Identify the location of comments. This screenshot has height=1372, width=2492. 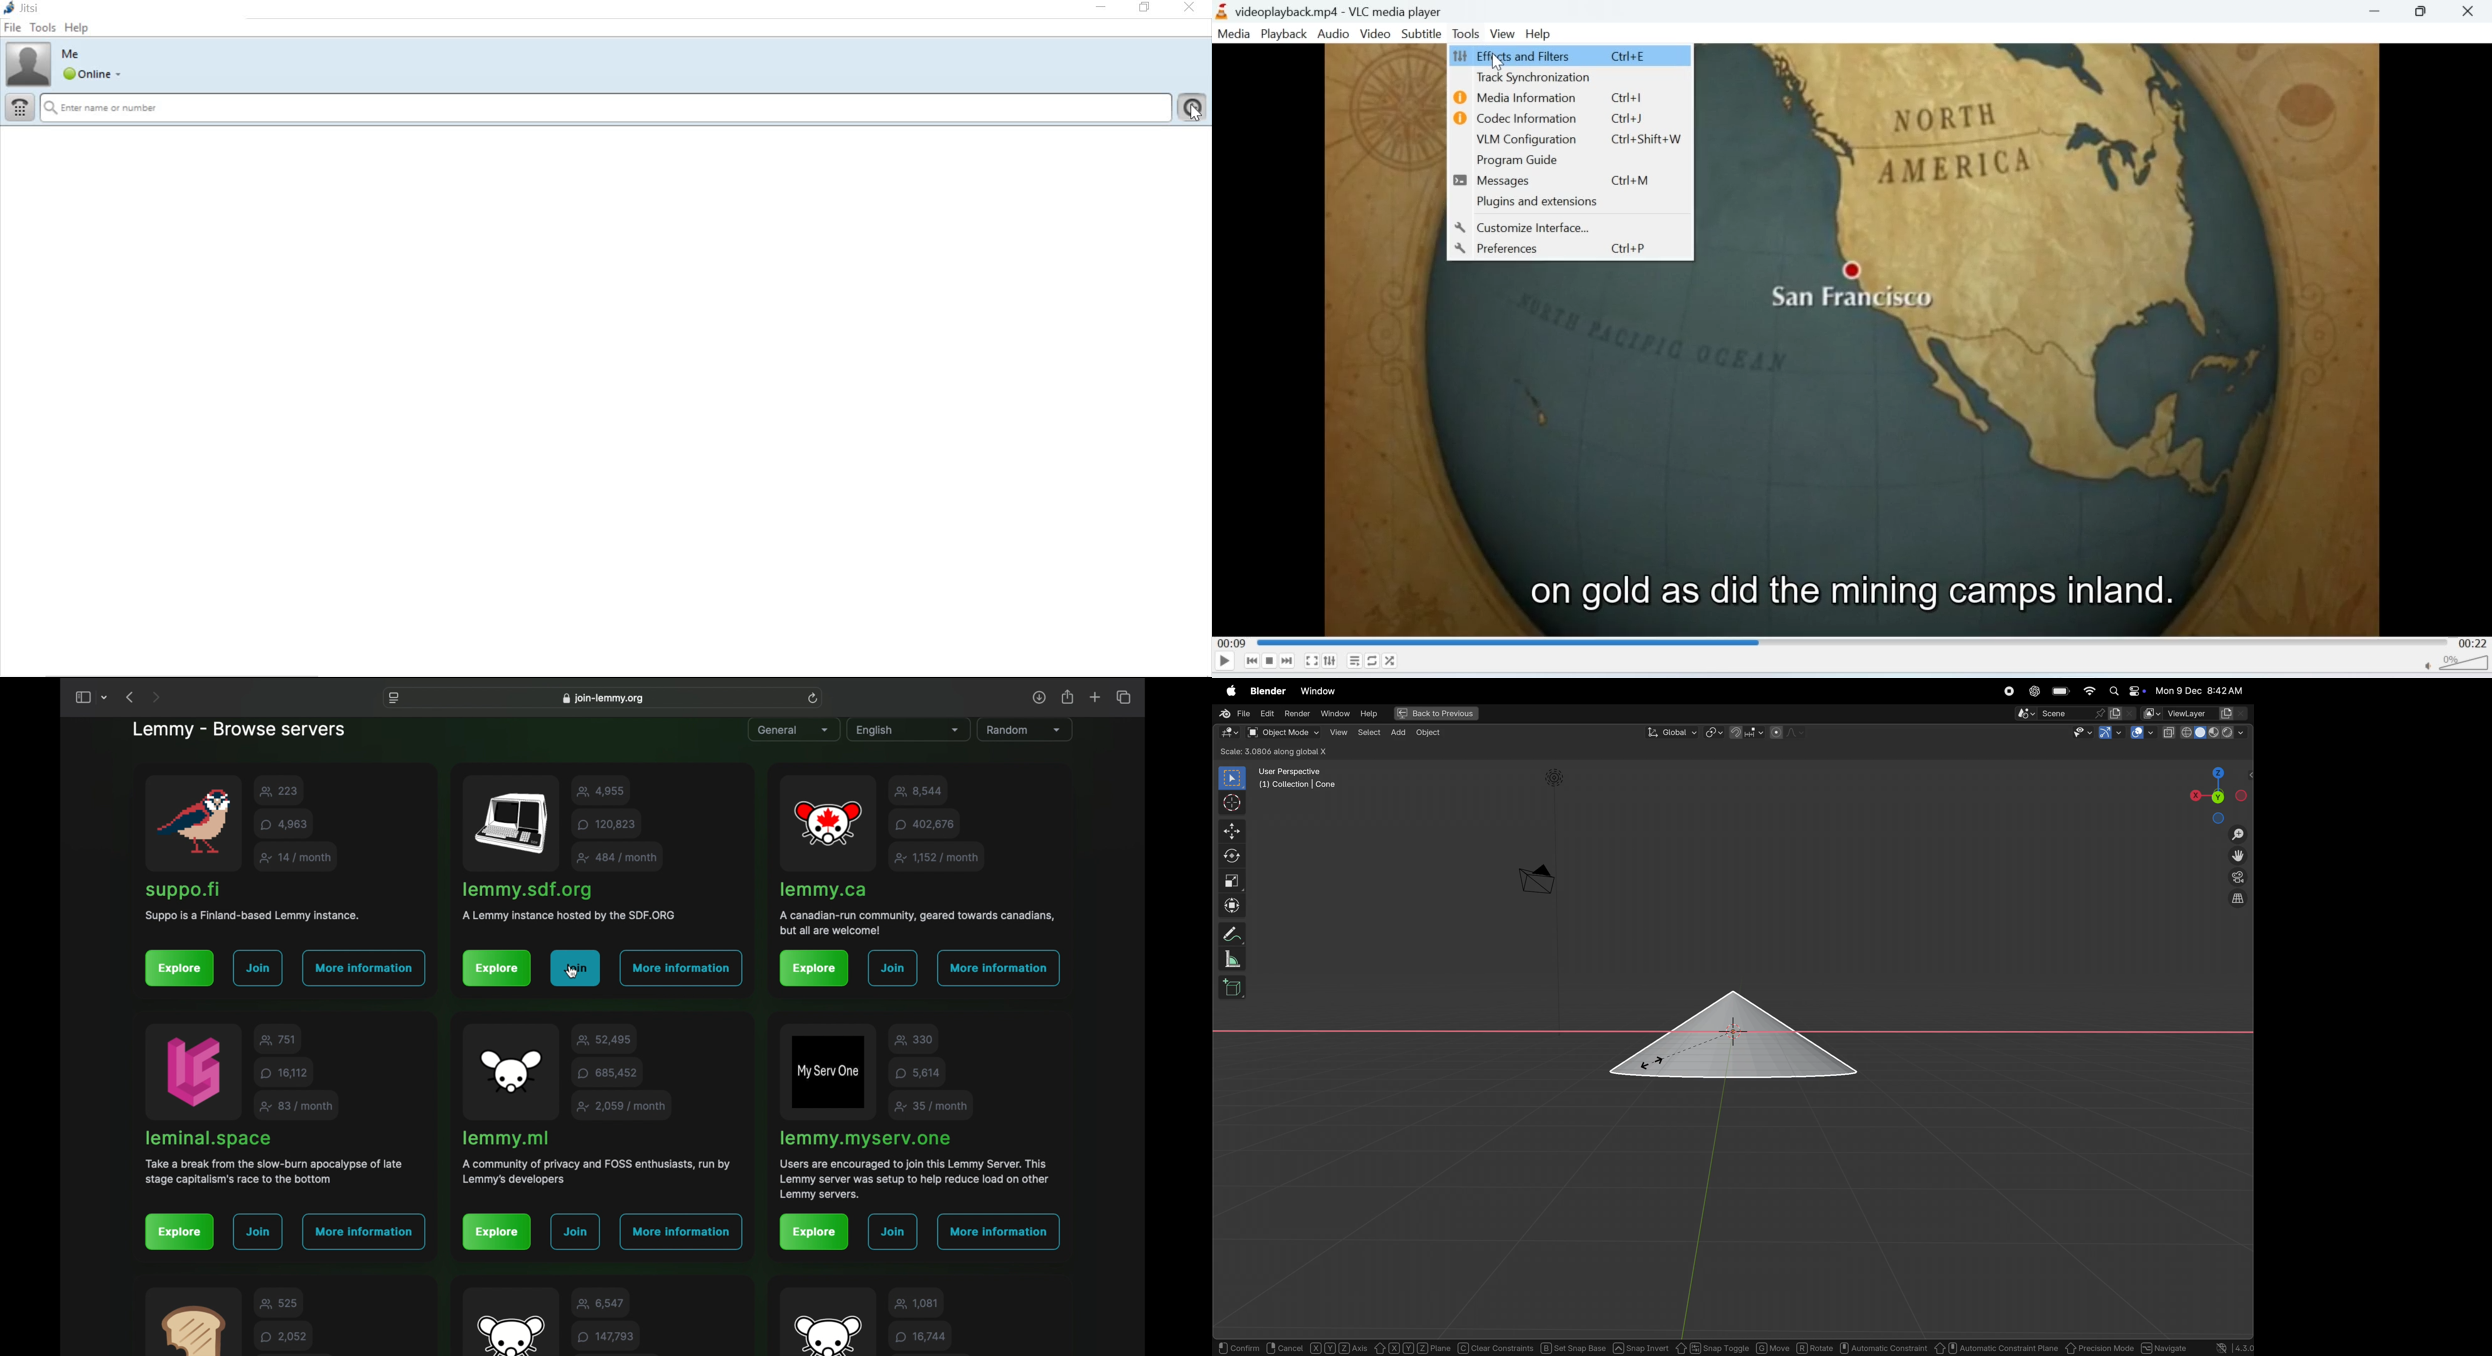
(925, 825).